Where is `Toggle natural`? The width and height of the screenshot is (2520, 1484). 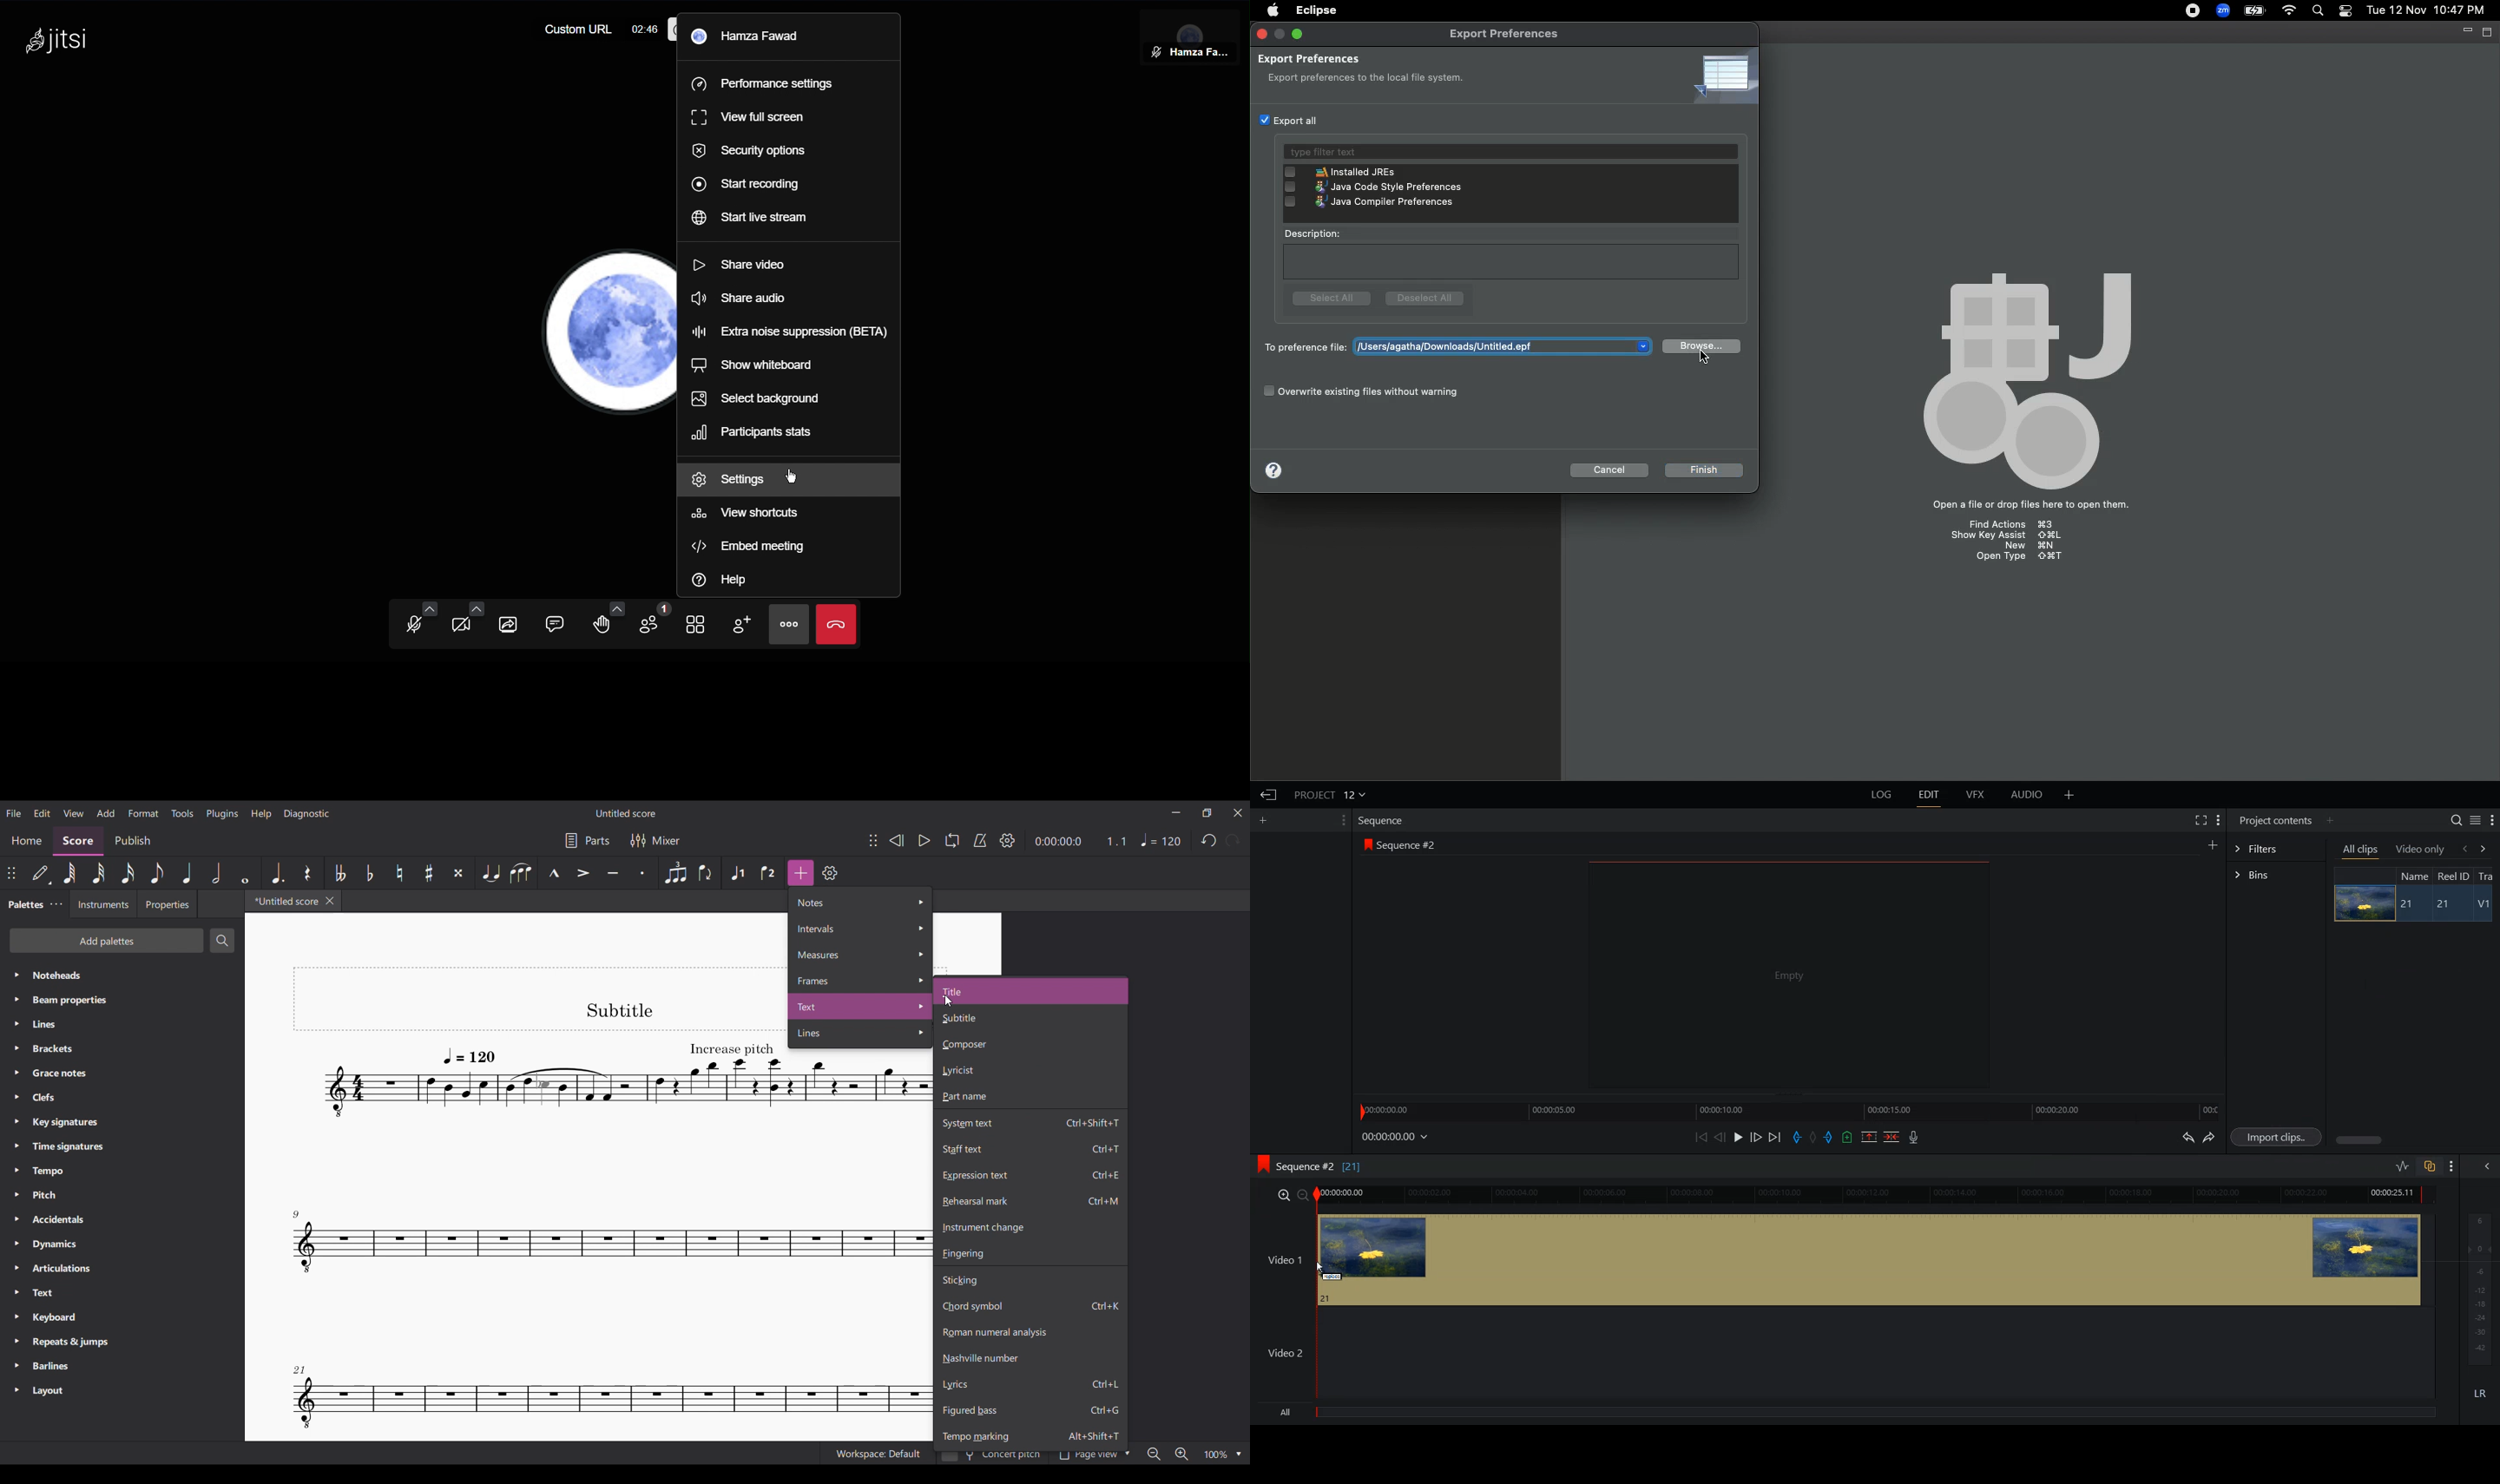
Toggle natural is located at coordinates (399, 873).